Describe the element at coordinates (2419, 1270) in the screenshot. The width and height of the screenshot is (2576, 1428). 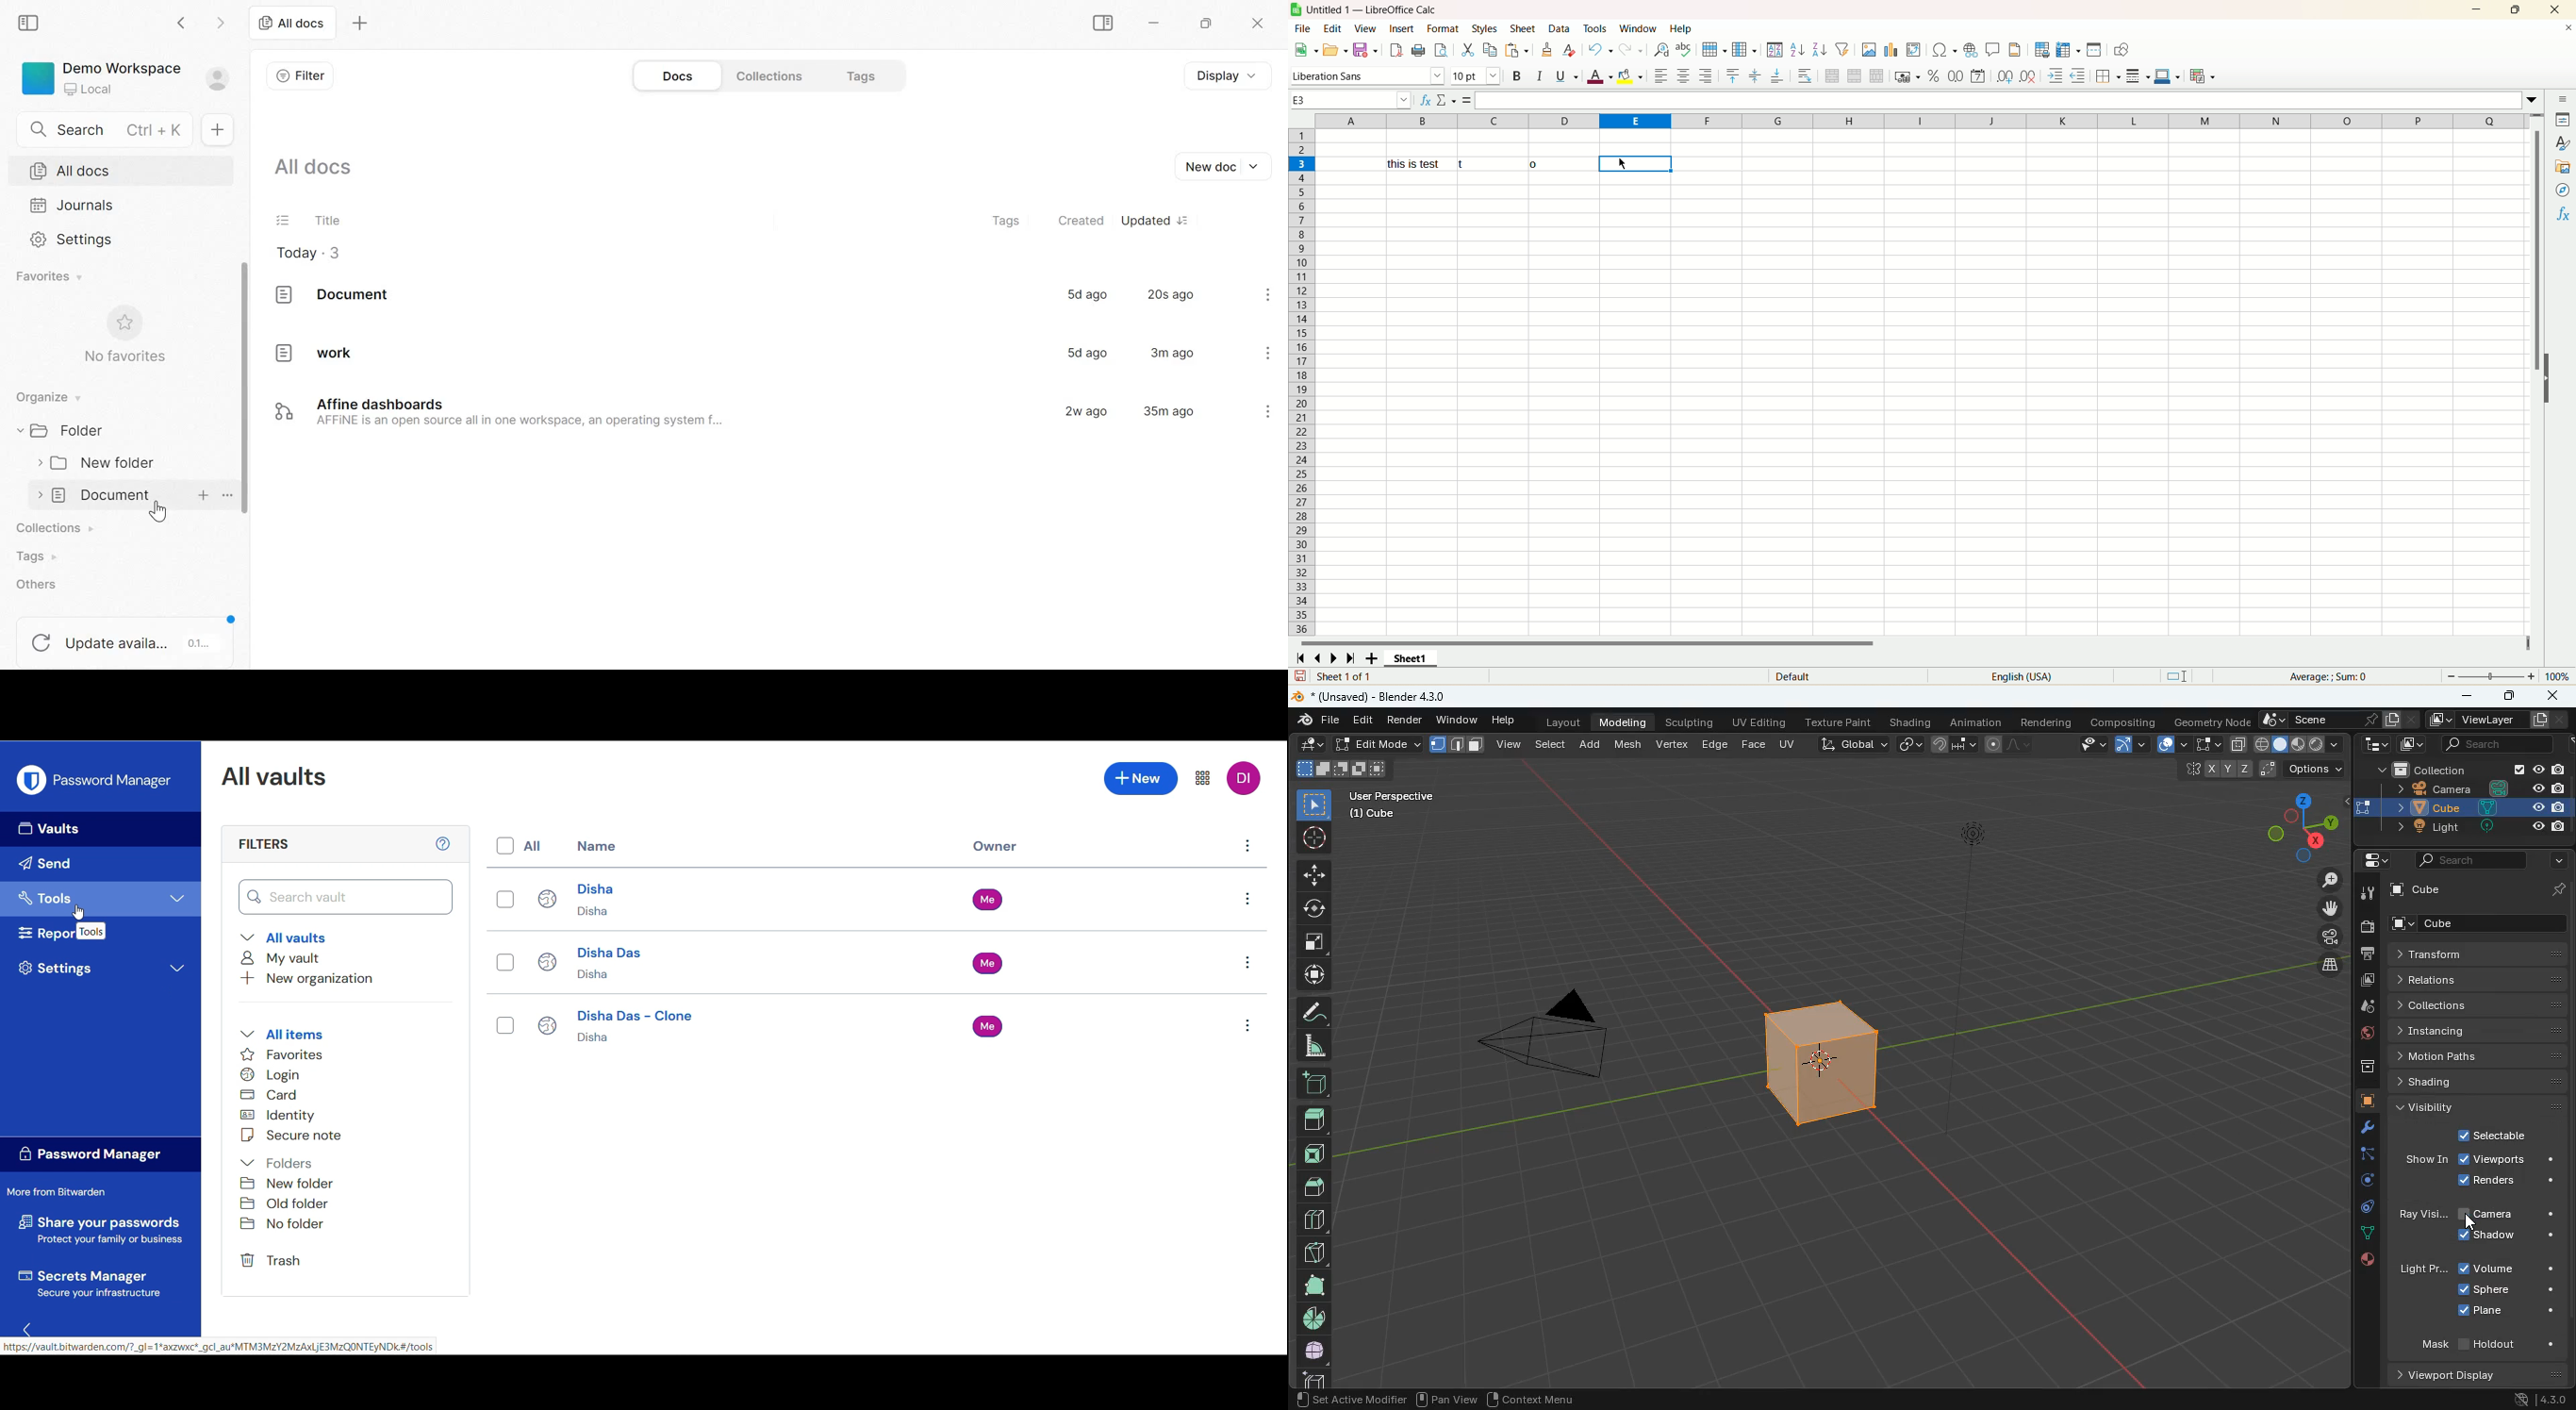
I see `light ` at that location.